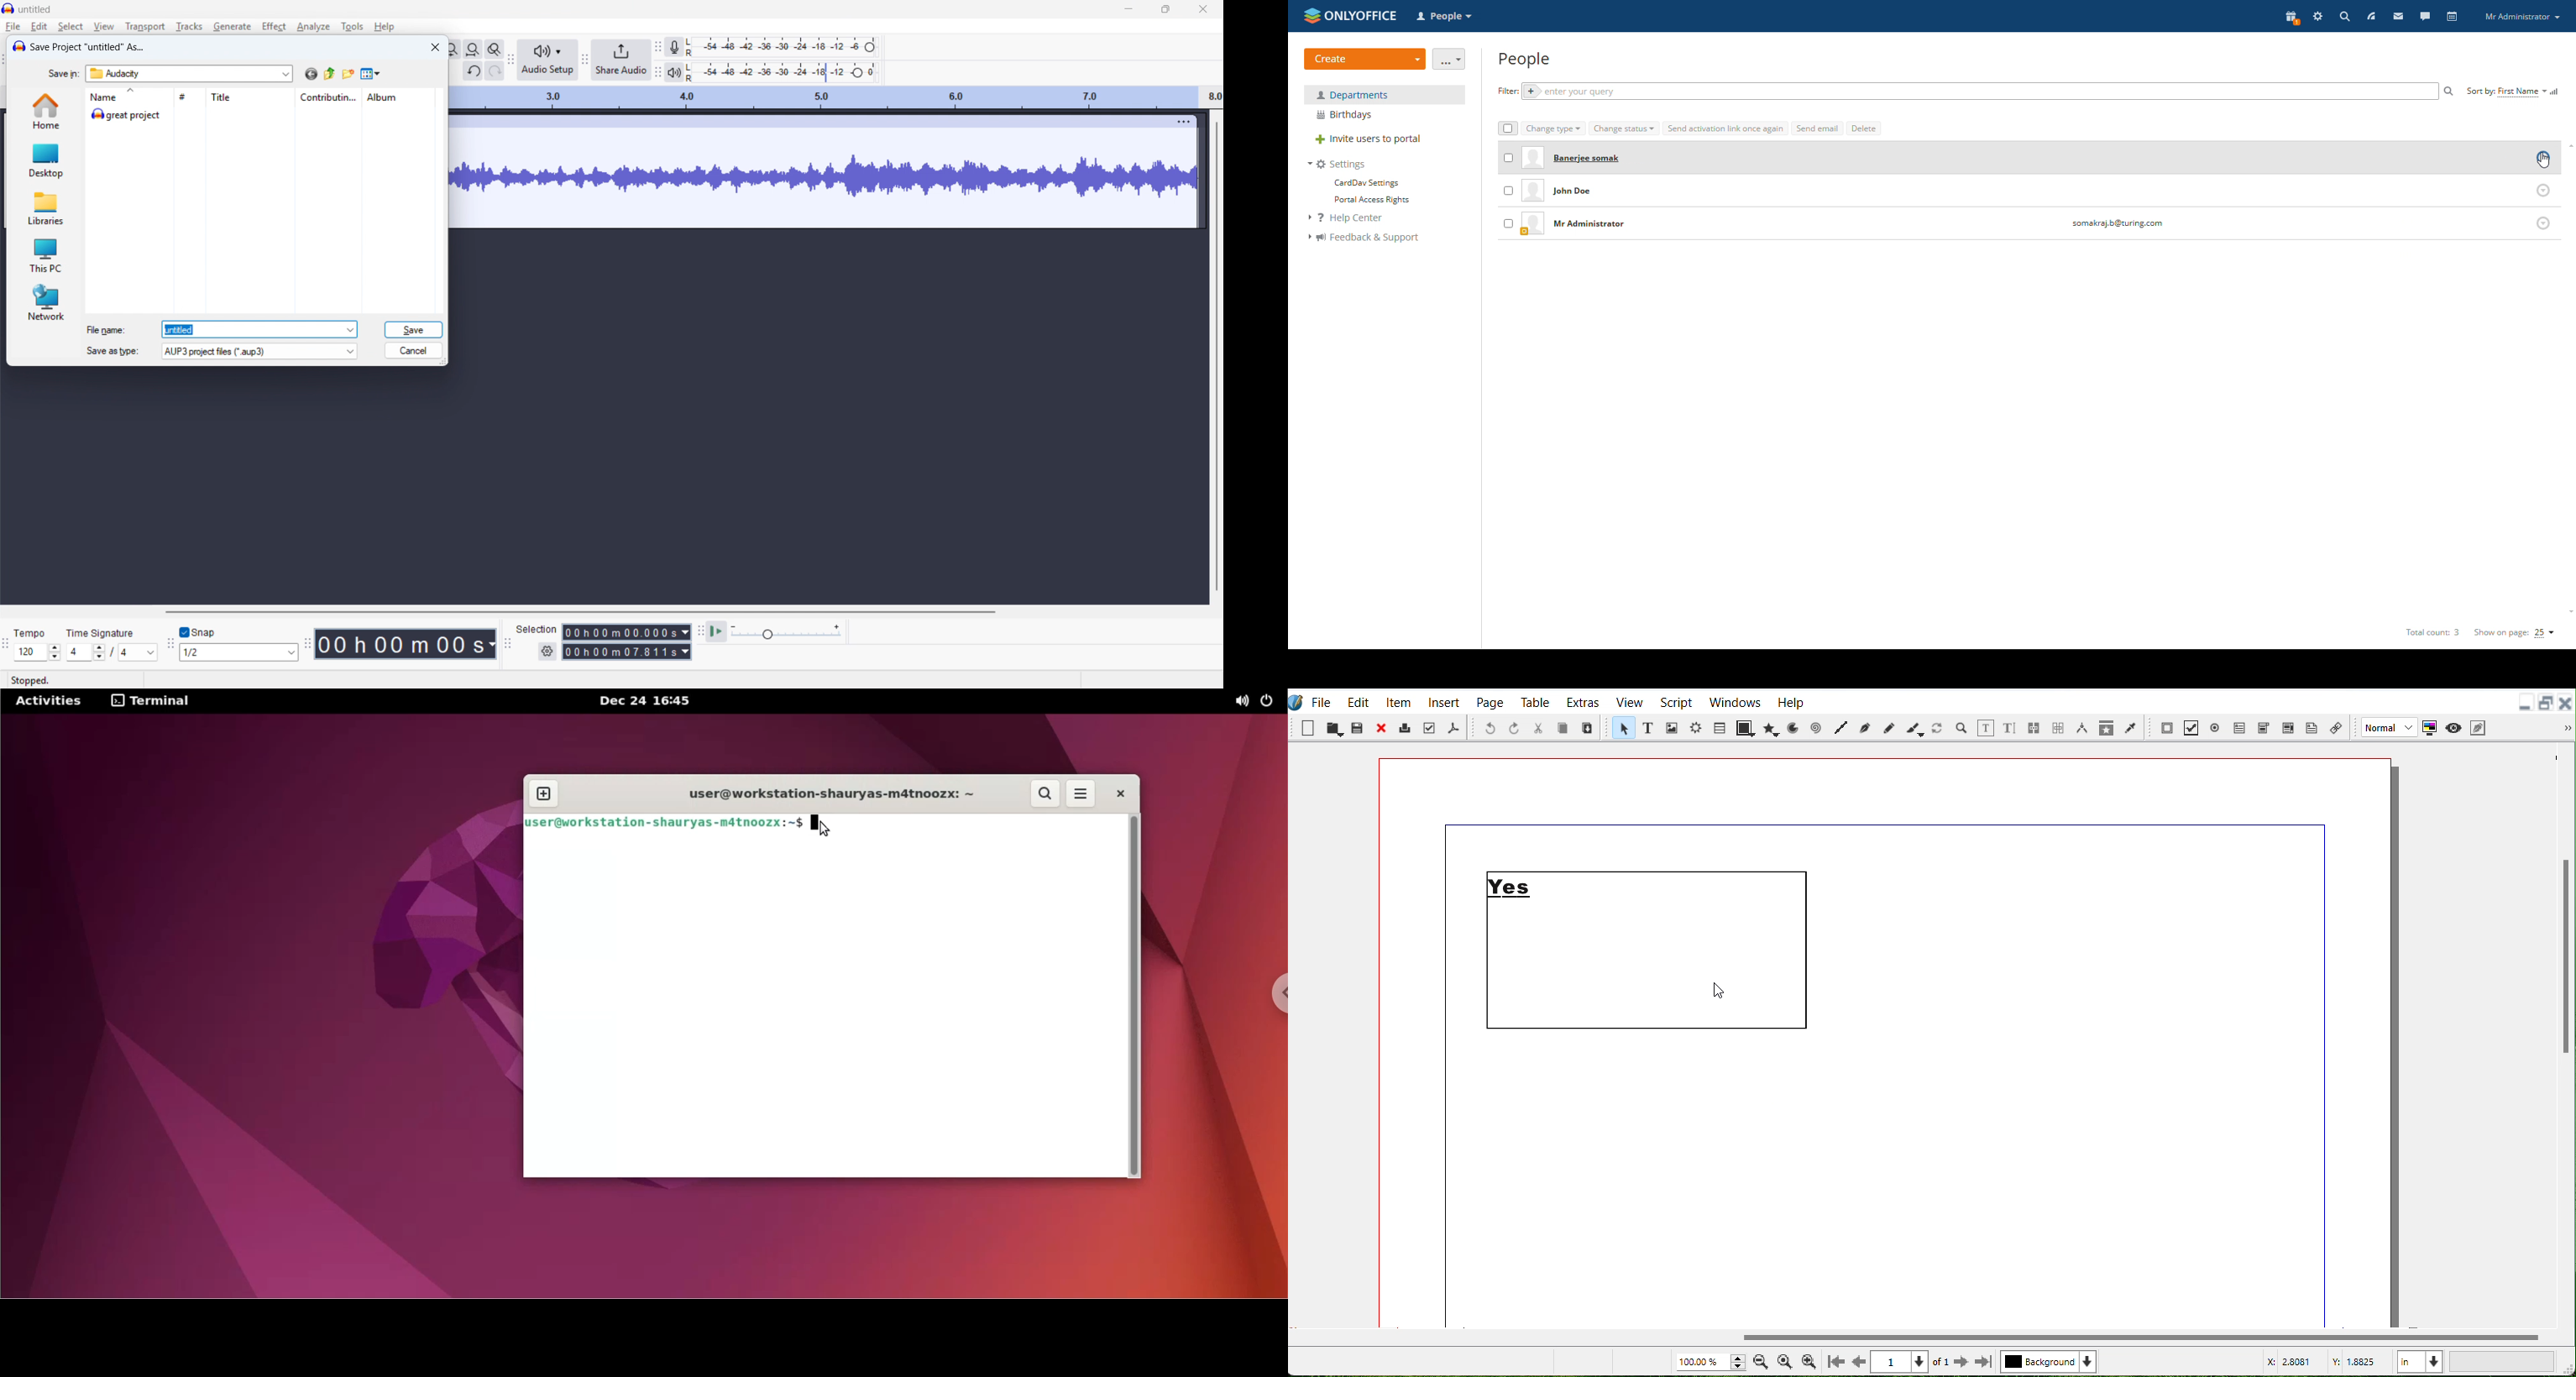  Describe the element at coordinates (1358, 728) in the screenshot. I see `Paste` at that location.